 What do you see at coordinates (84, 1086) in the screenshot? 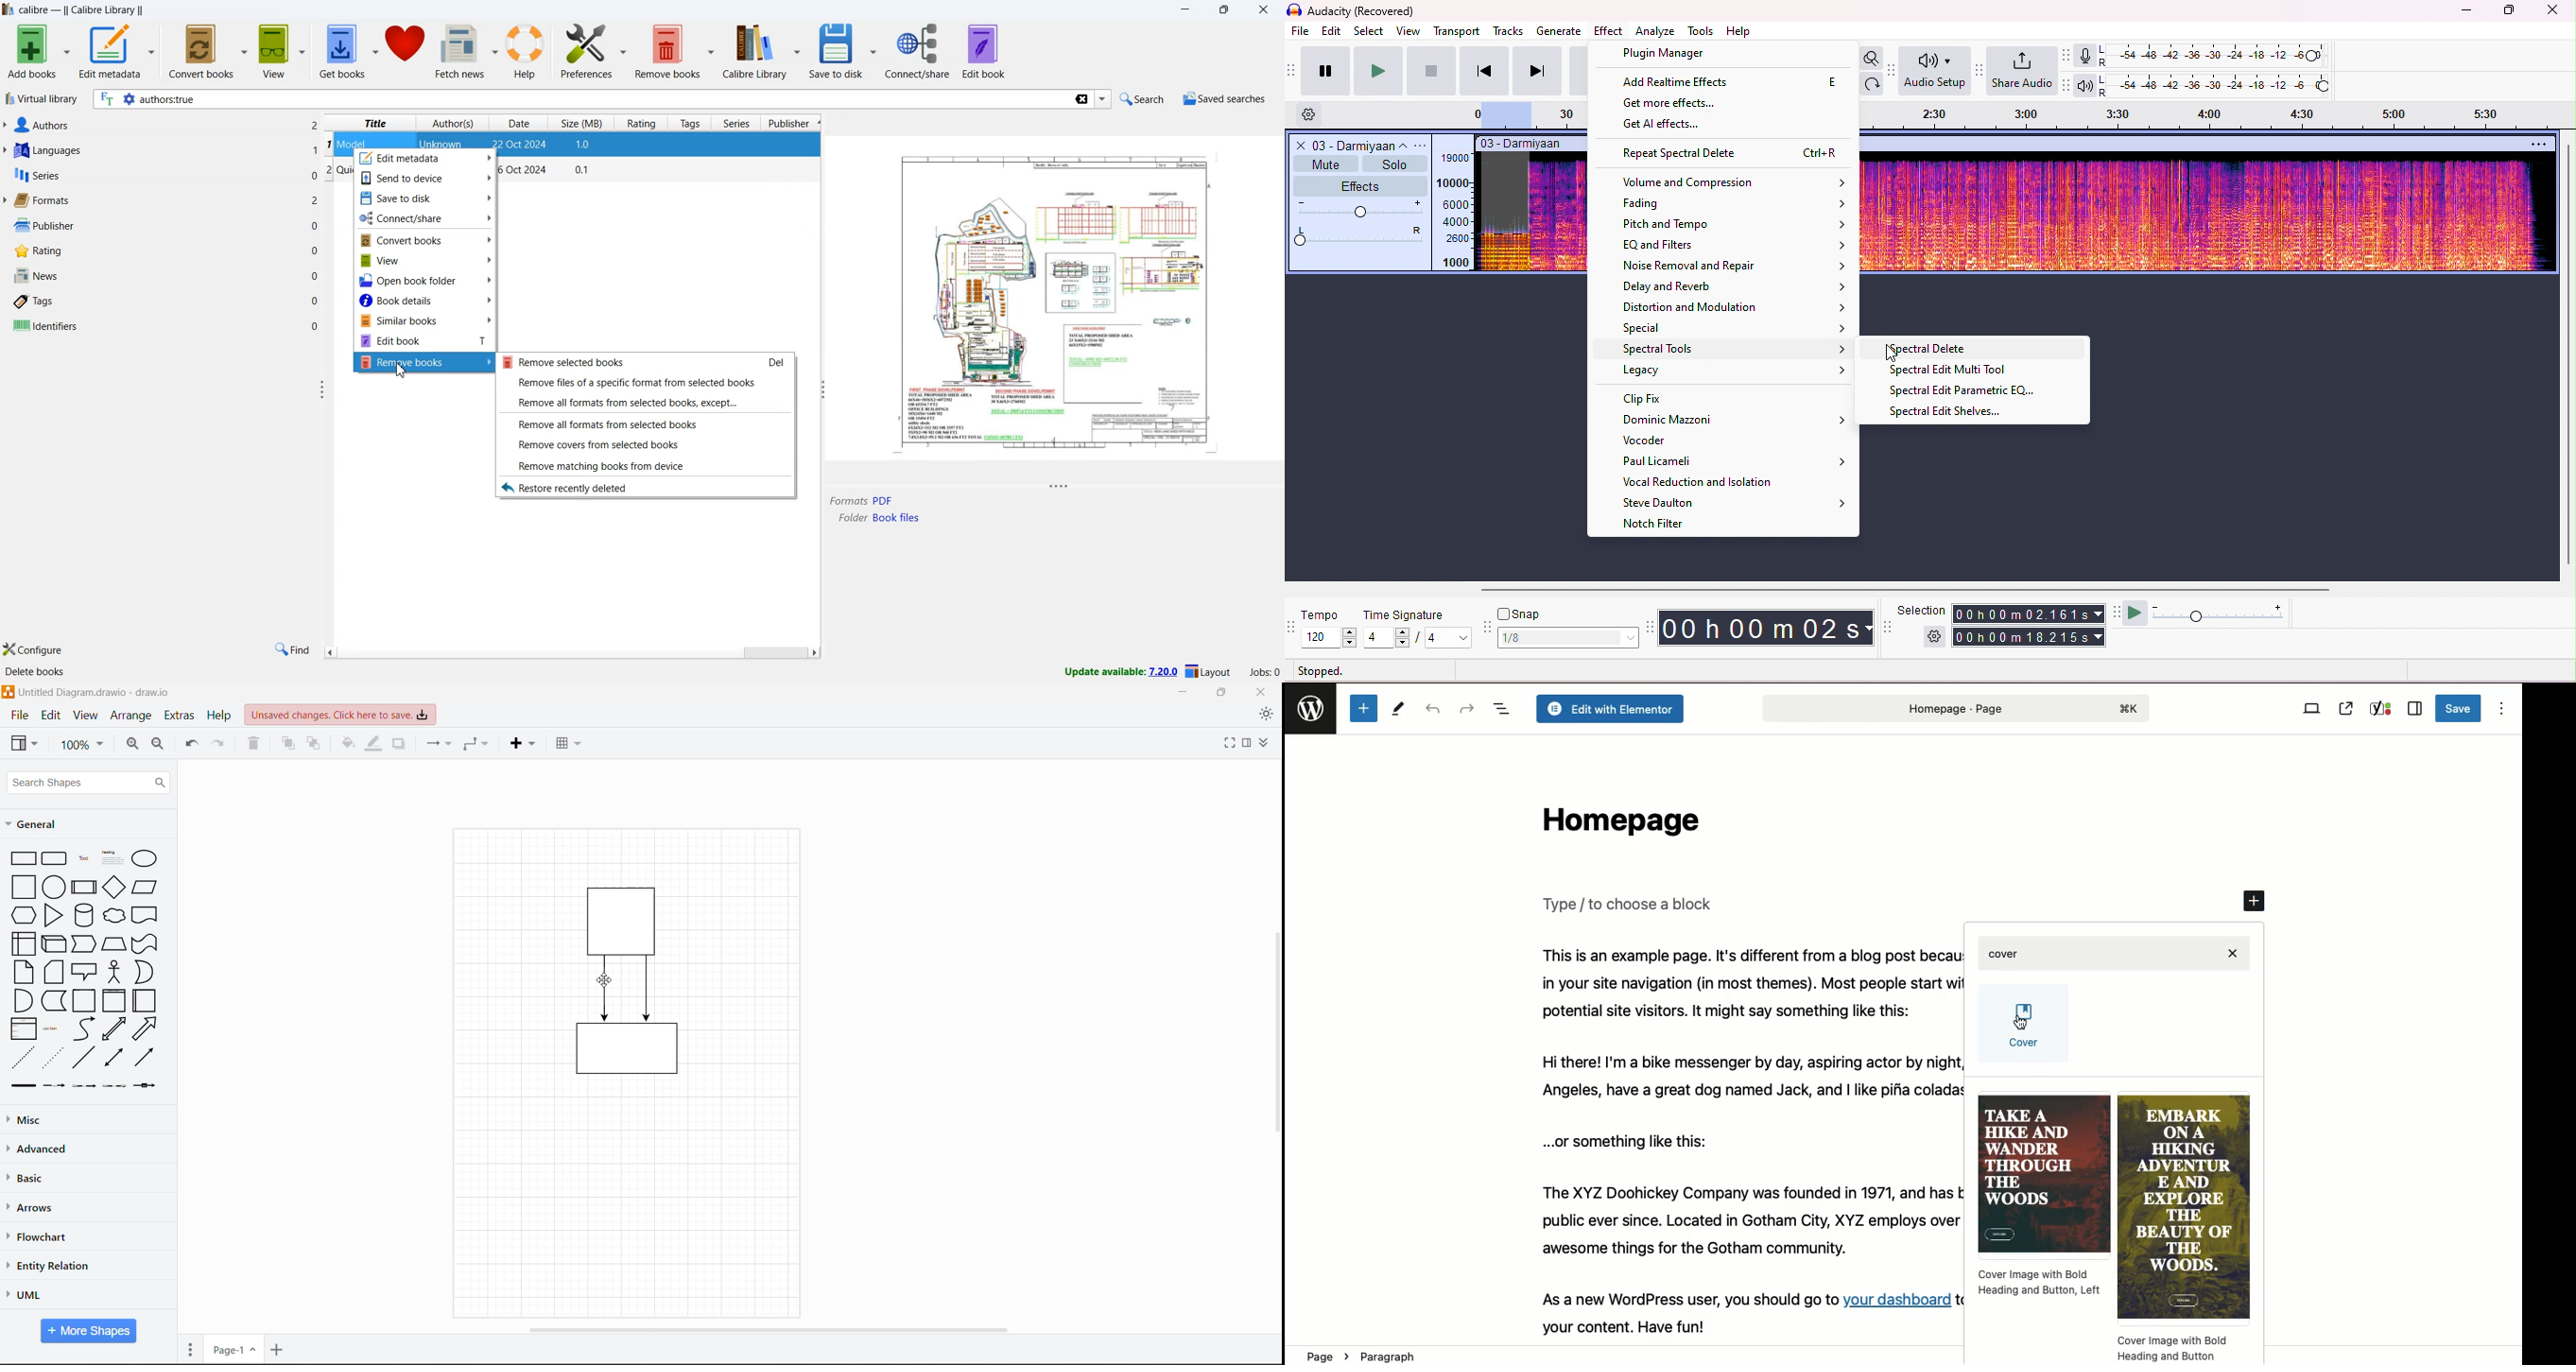
I see `connector with 2 labels` at bounding box center [84, 1086].